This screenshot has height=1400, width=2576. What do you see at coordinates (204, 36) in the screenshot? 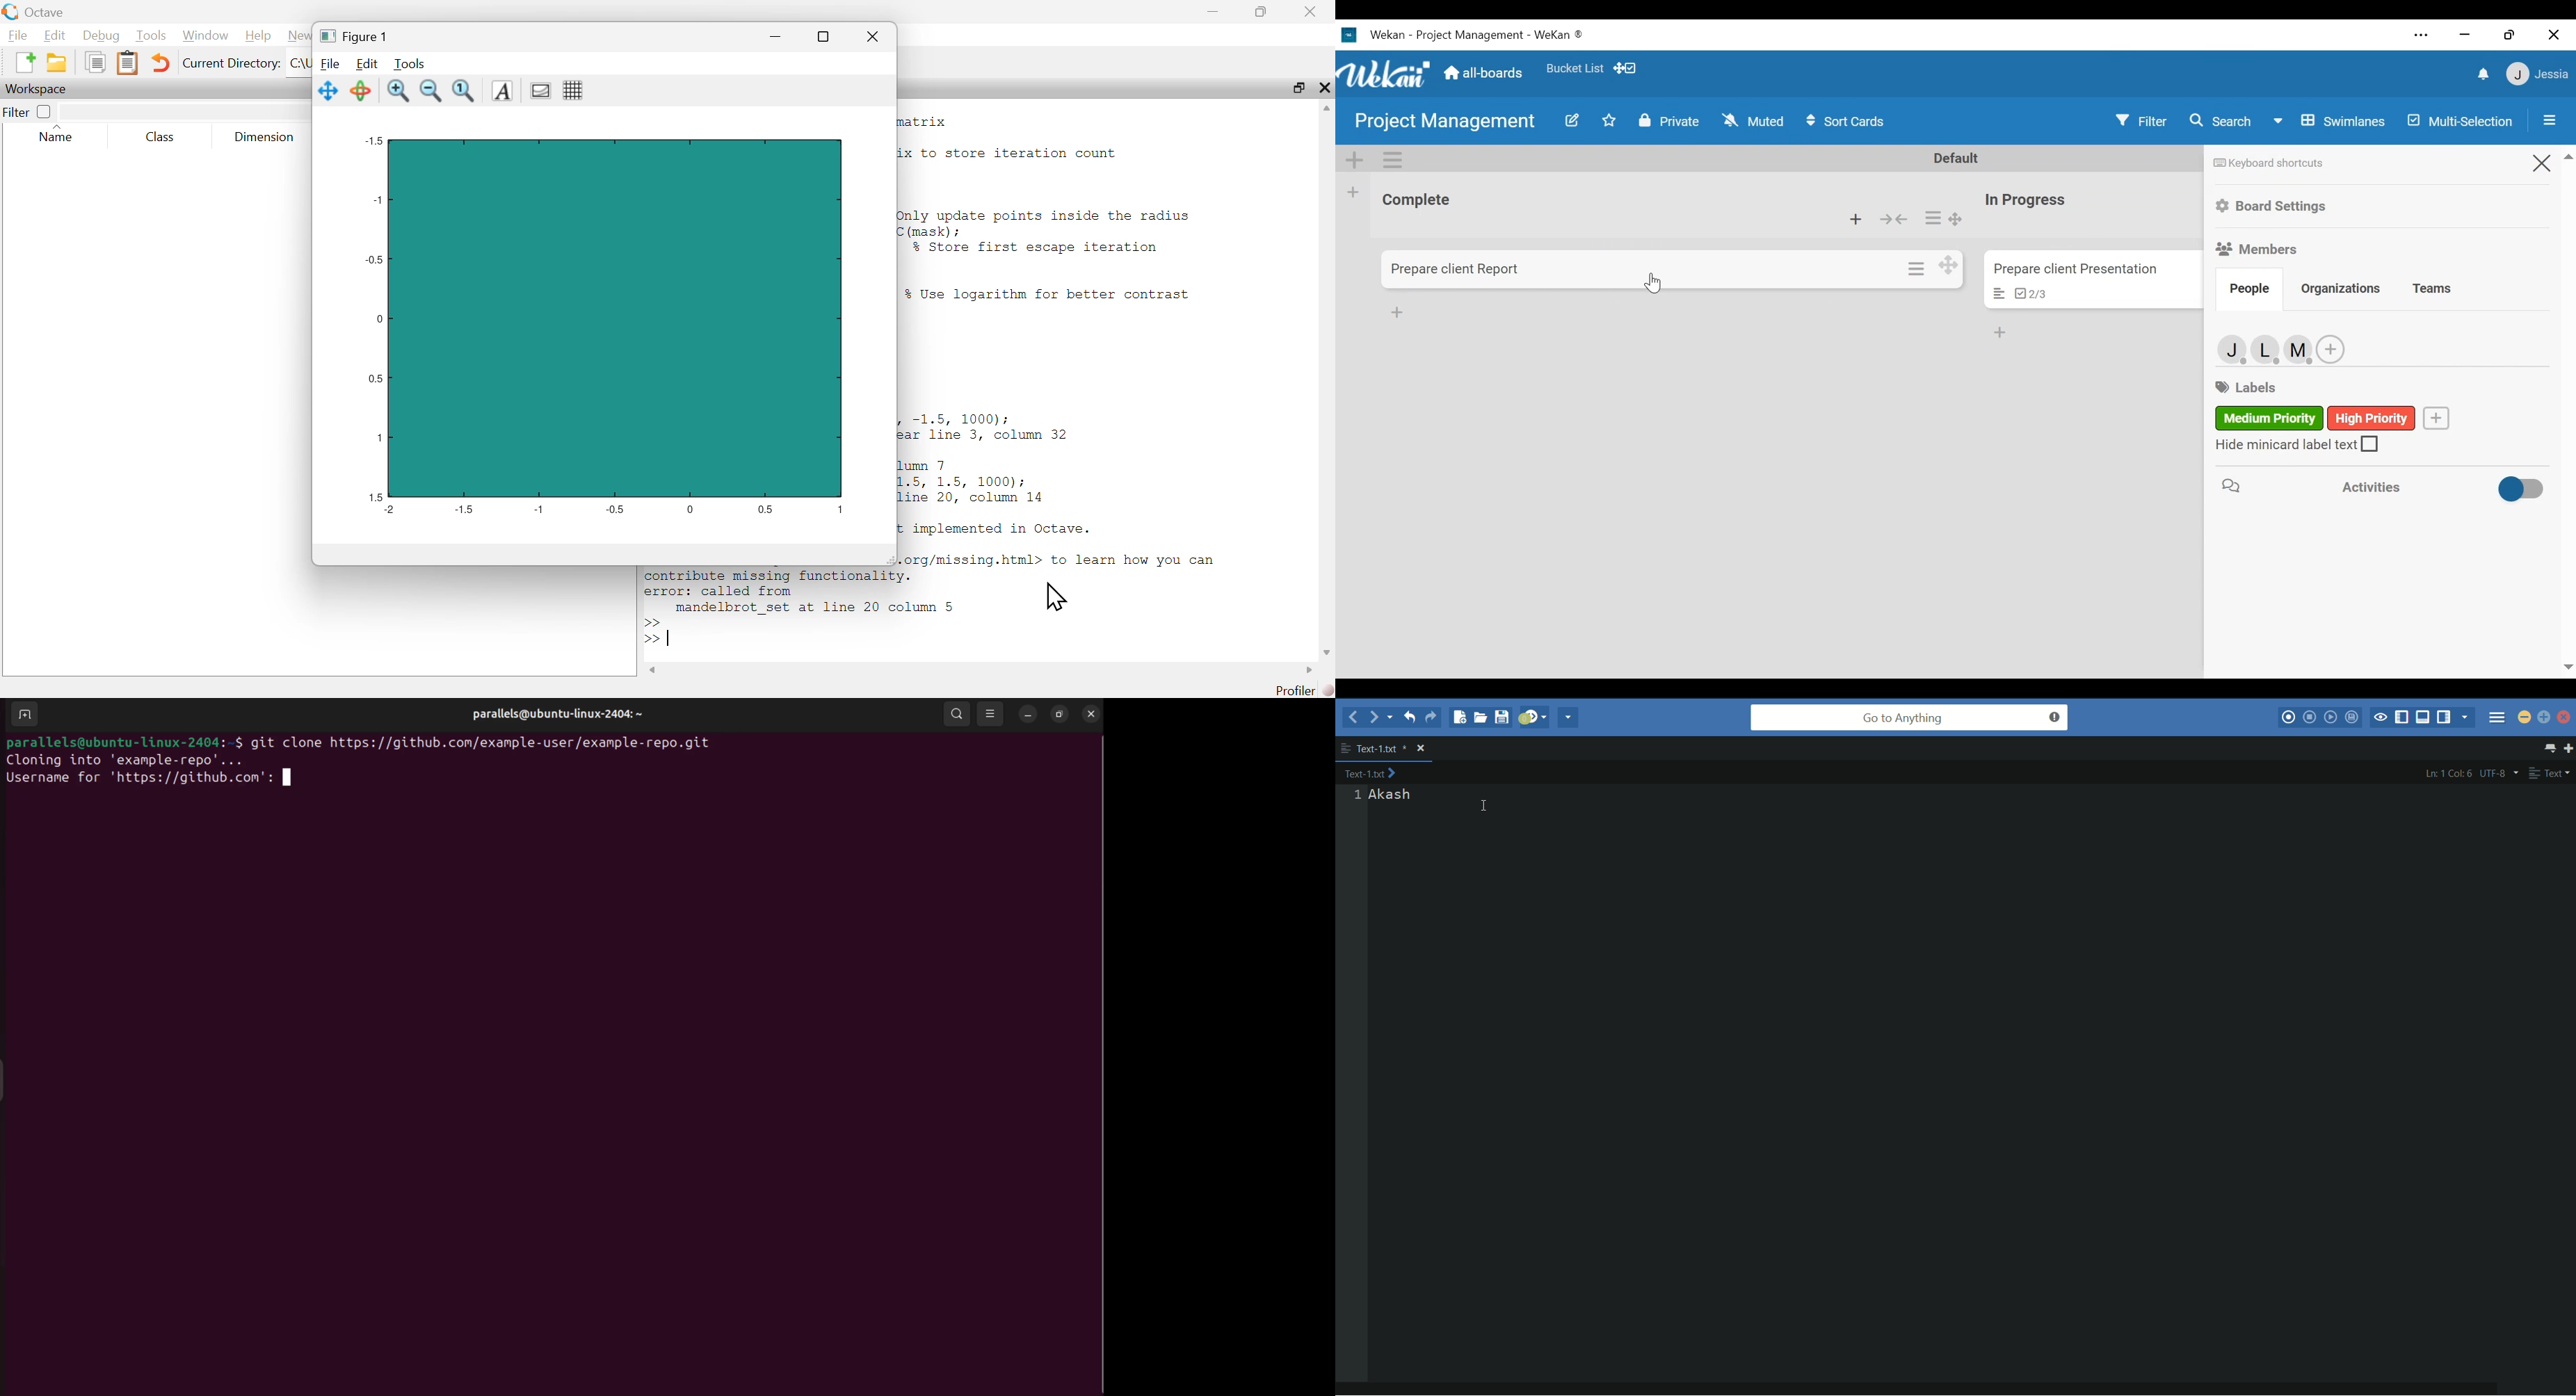
I see `Window` at bounding box center [204, 36].